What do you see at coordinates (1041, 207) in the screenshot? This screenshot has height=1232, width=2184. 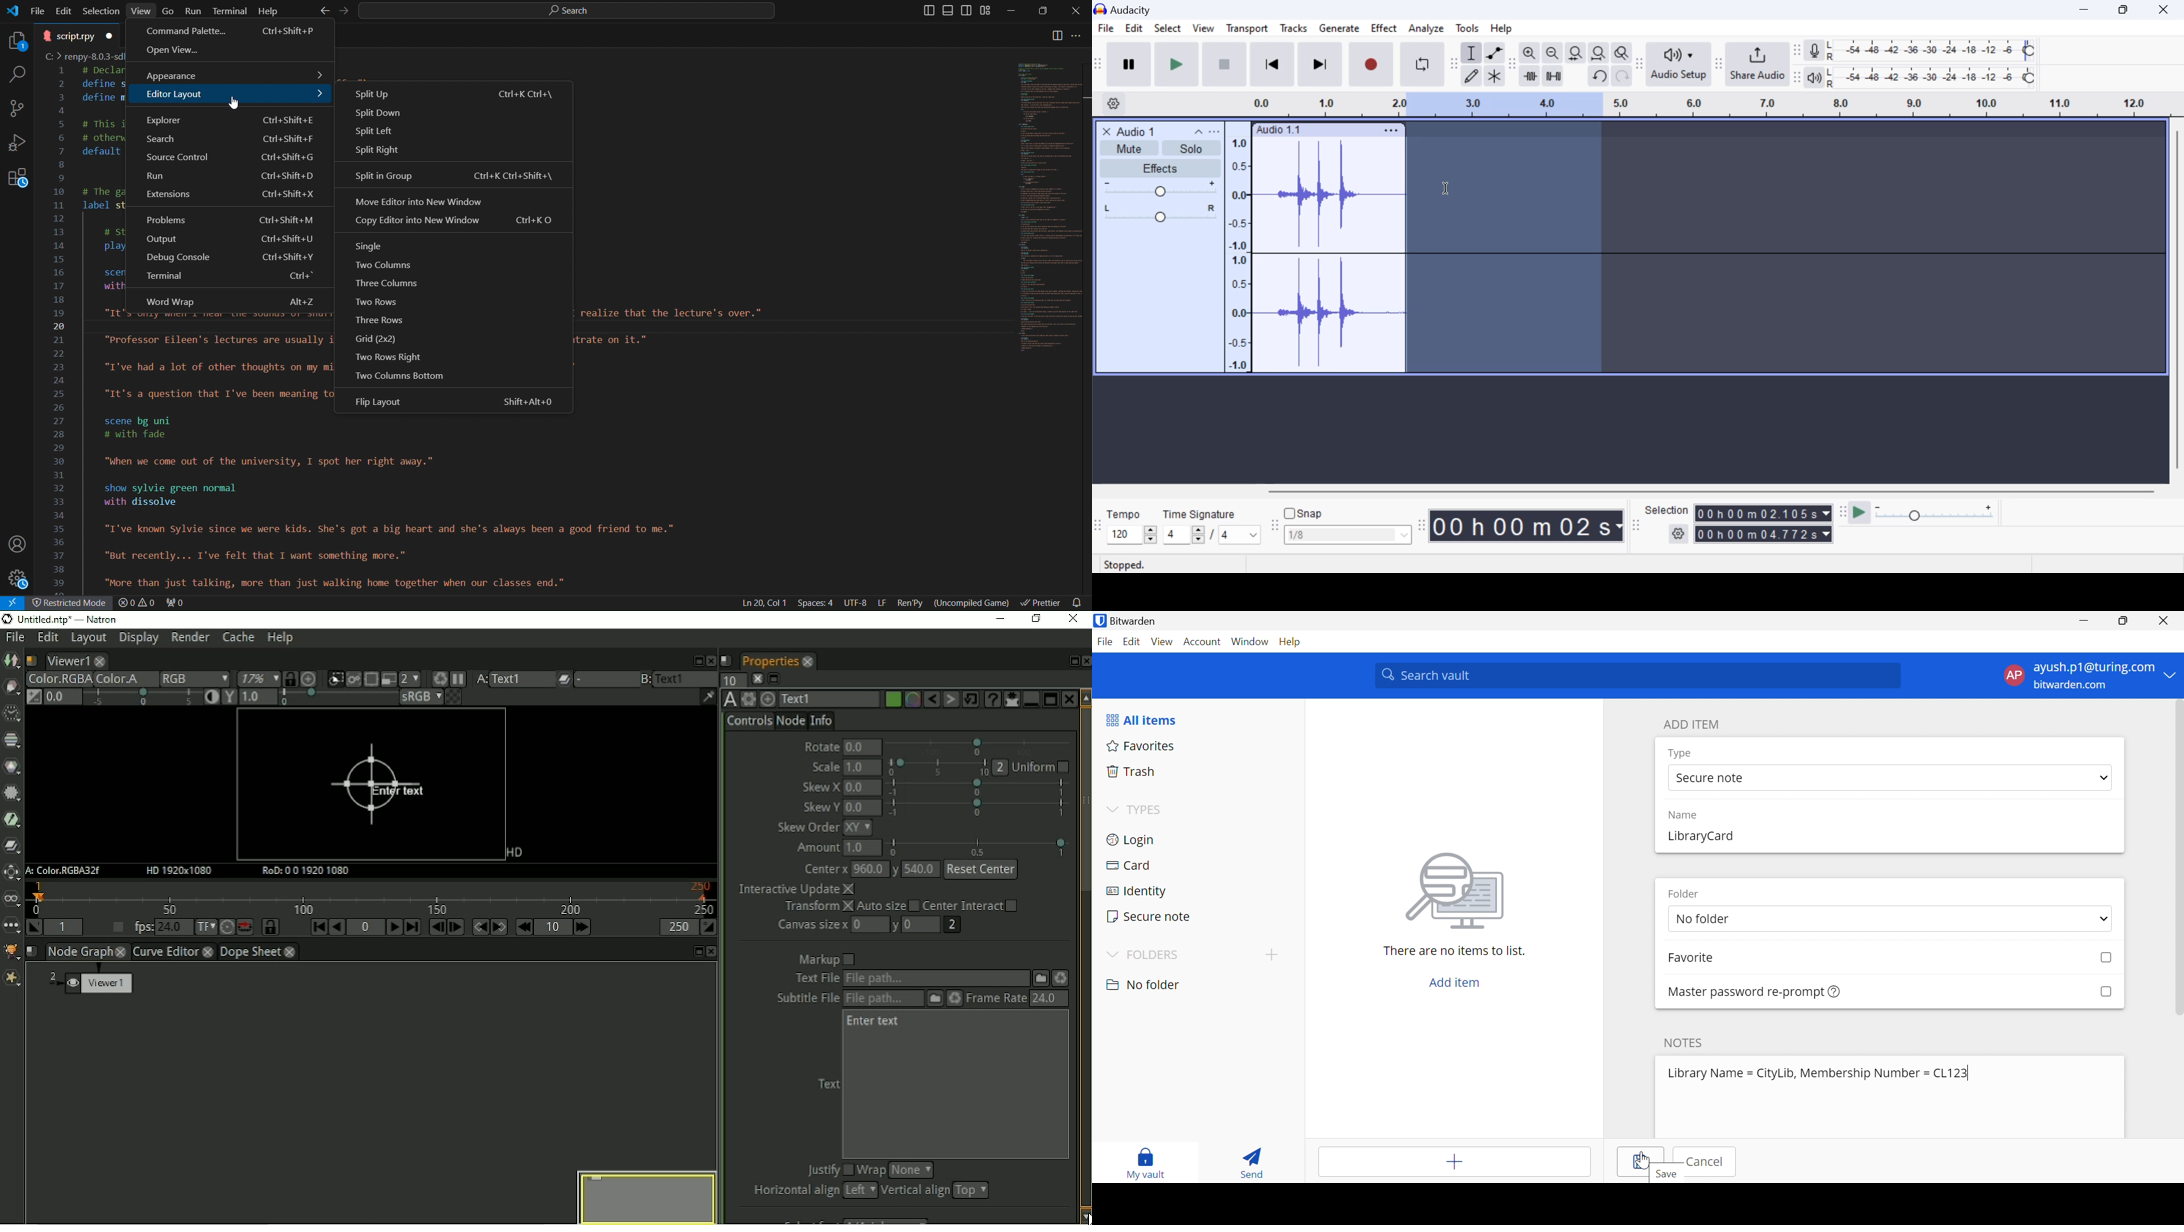 I see `Full File view` at bounding box center [1041, 207].